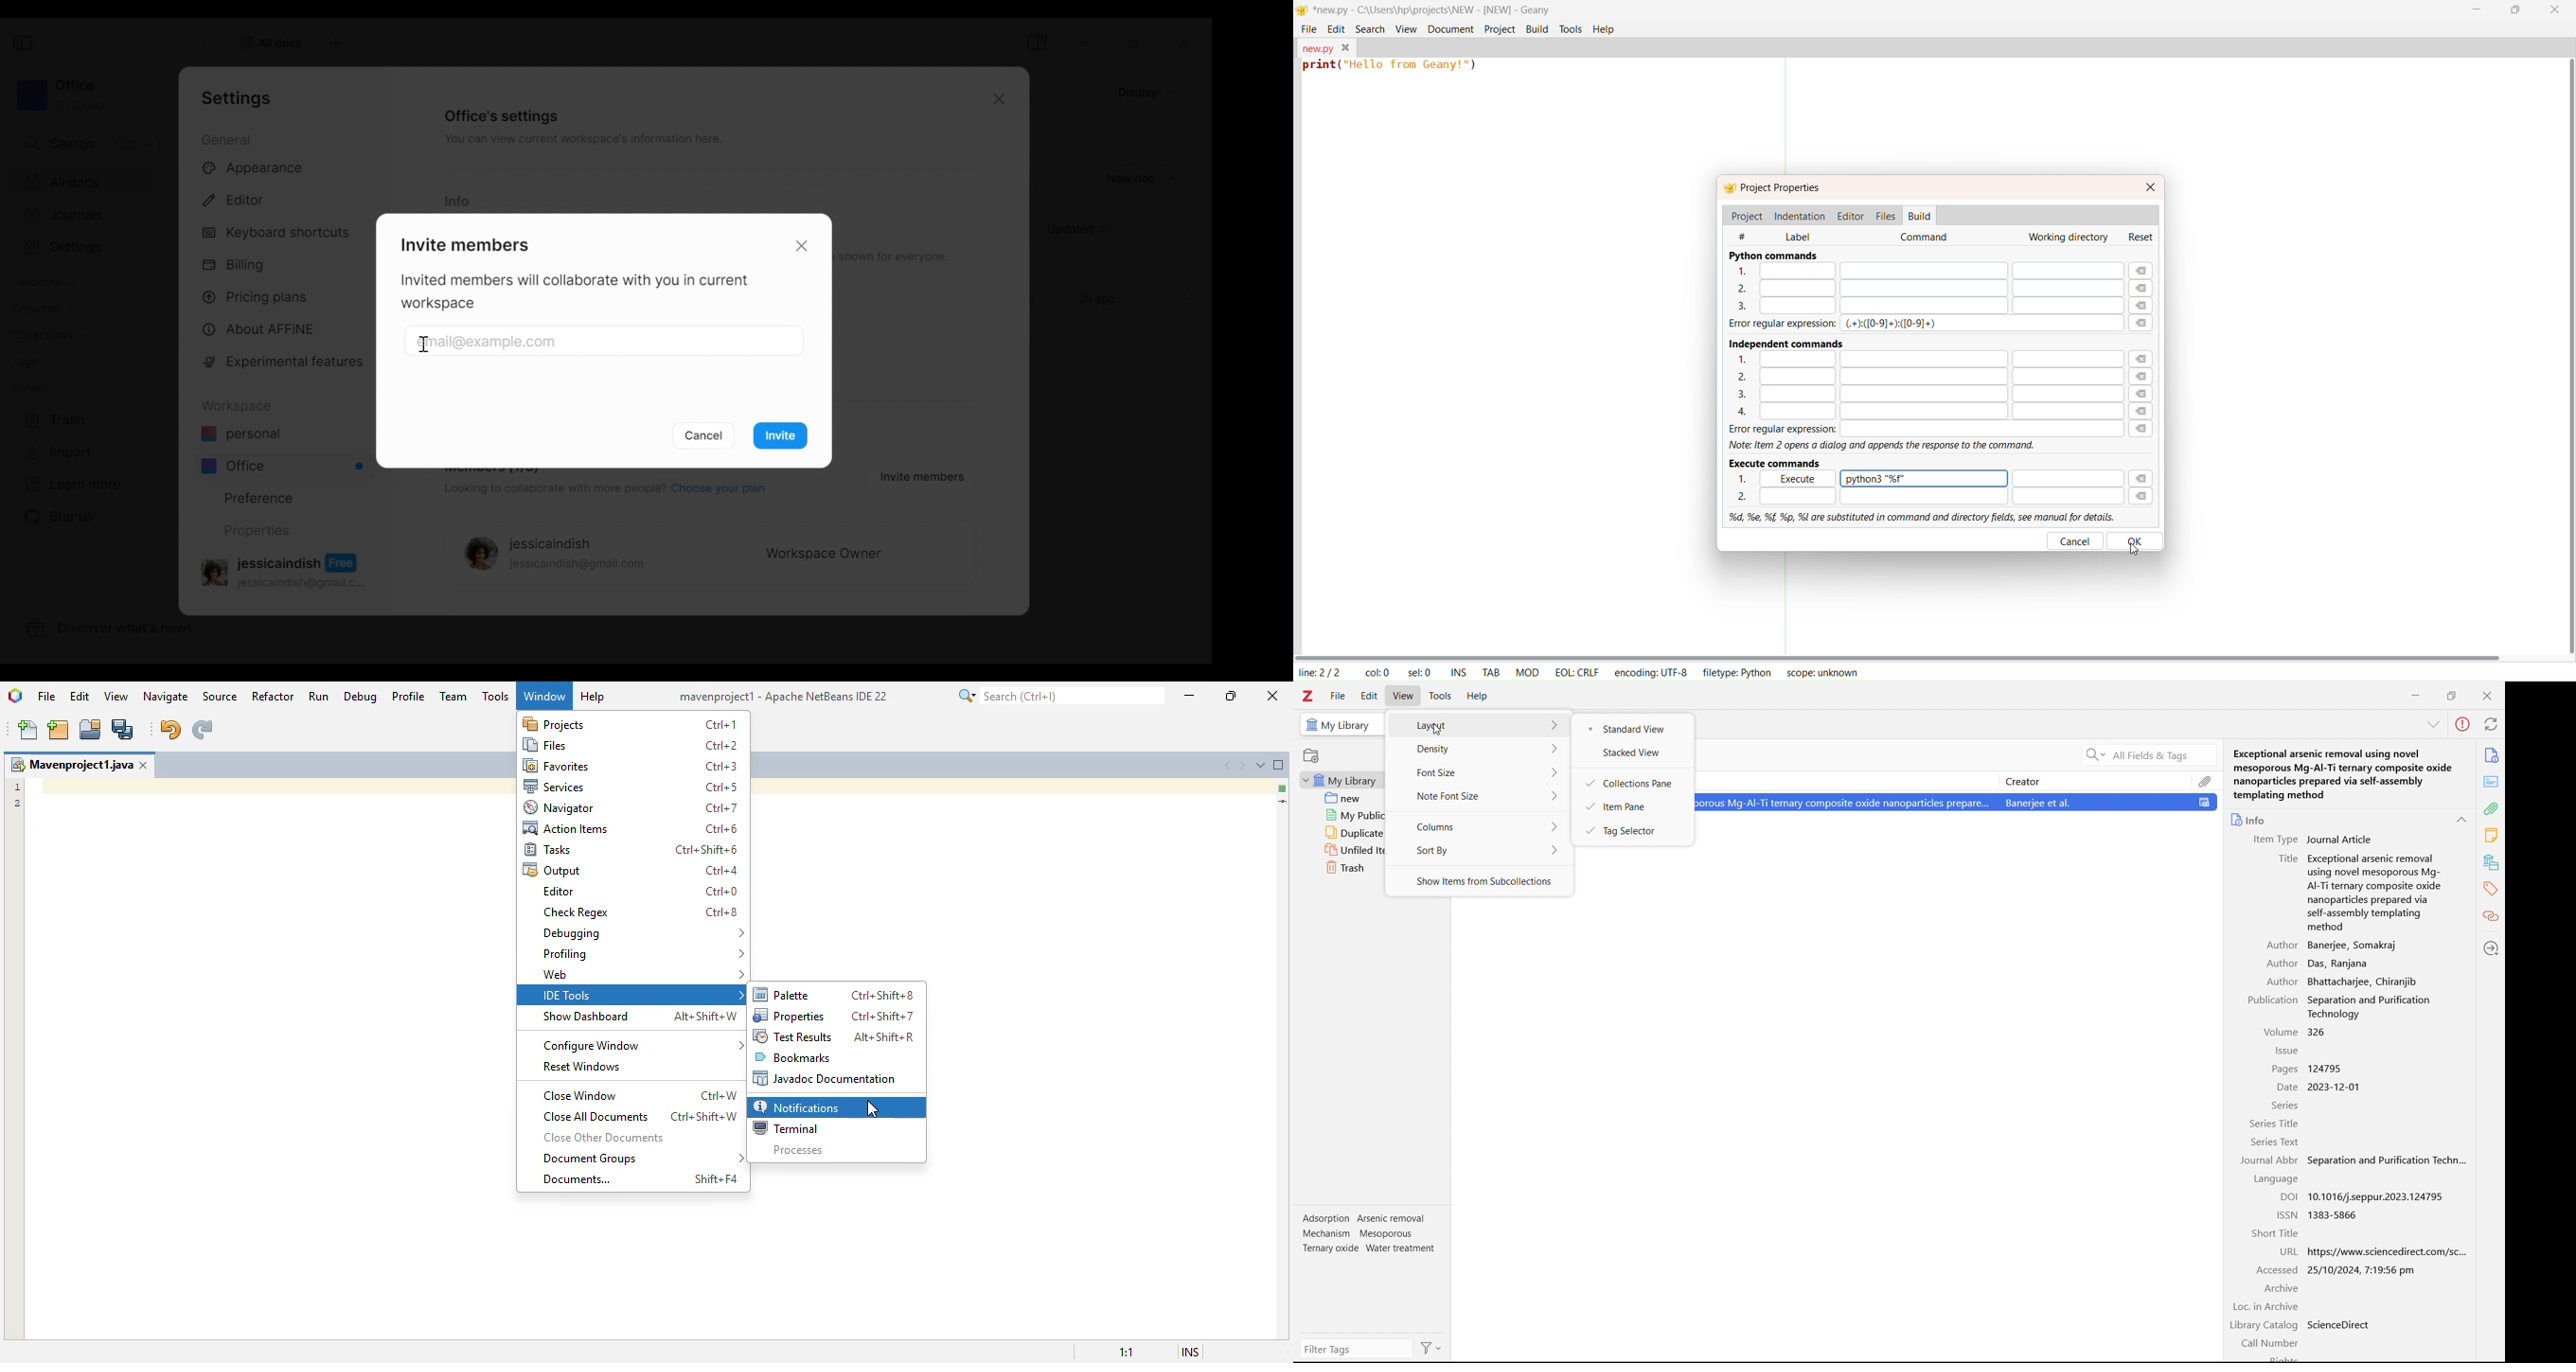 The image size is (2576, 1372). Describe the element at coordinates (2336, 1215) in the screenshot. I see `1383-5866` at that location.